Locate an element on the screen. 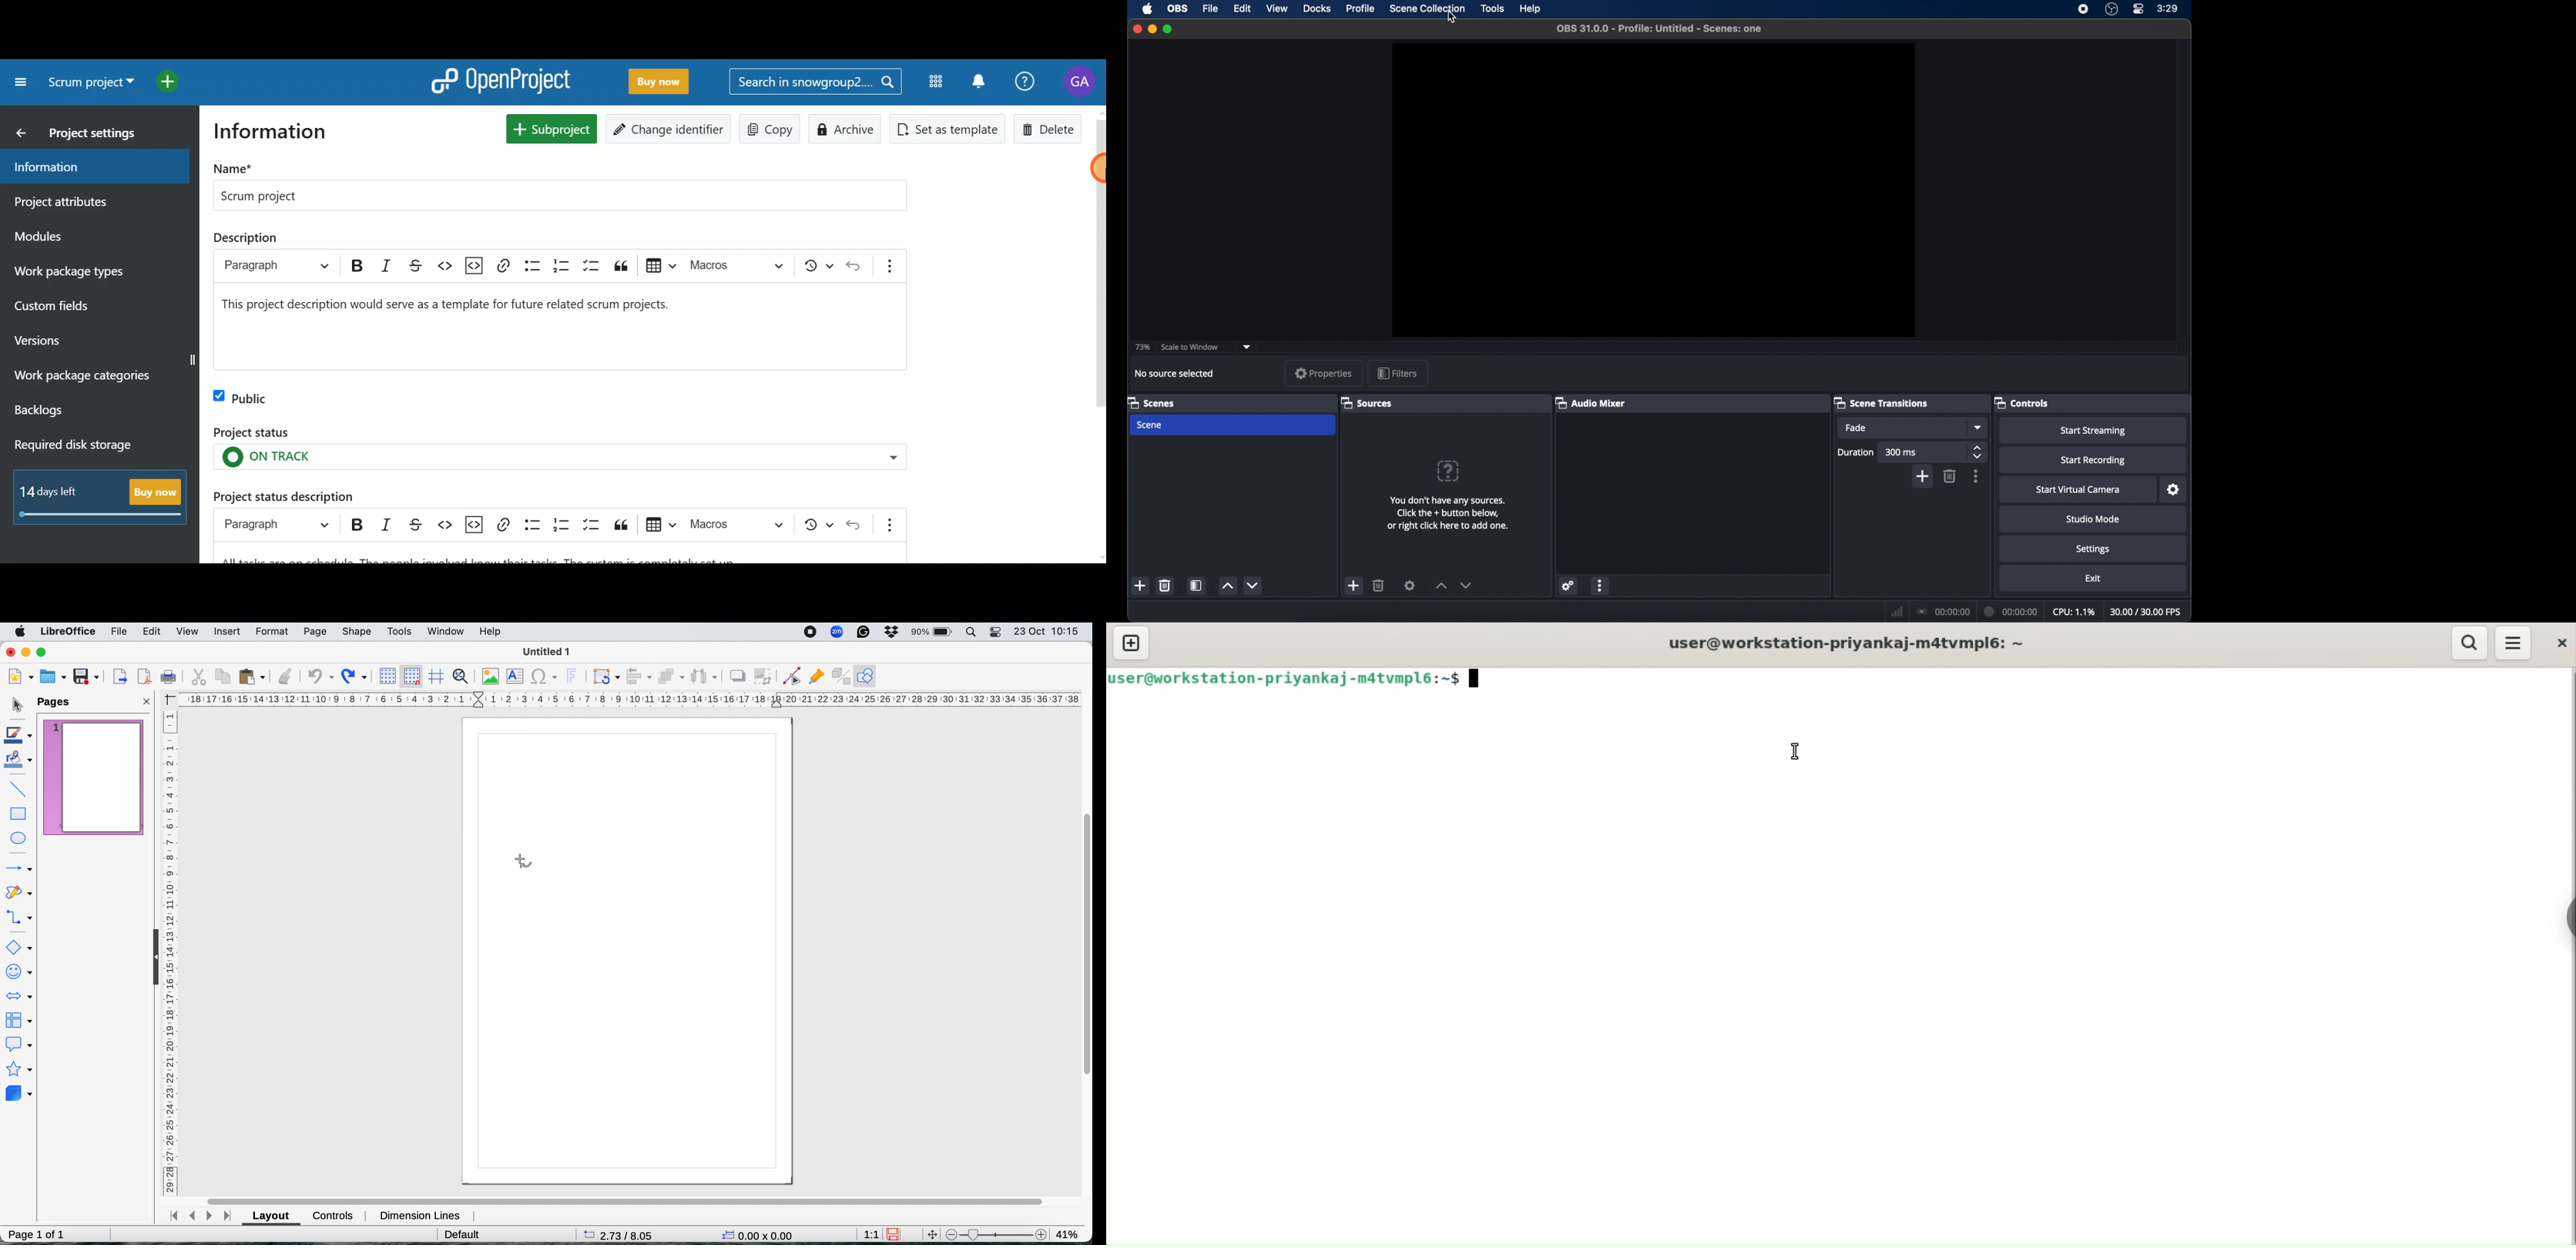 This screenshot has height=1260, width=2576. fps is located at coordinates (2147, 612).